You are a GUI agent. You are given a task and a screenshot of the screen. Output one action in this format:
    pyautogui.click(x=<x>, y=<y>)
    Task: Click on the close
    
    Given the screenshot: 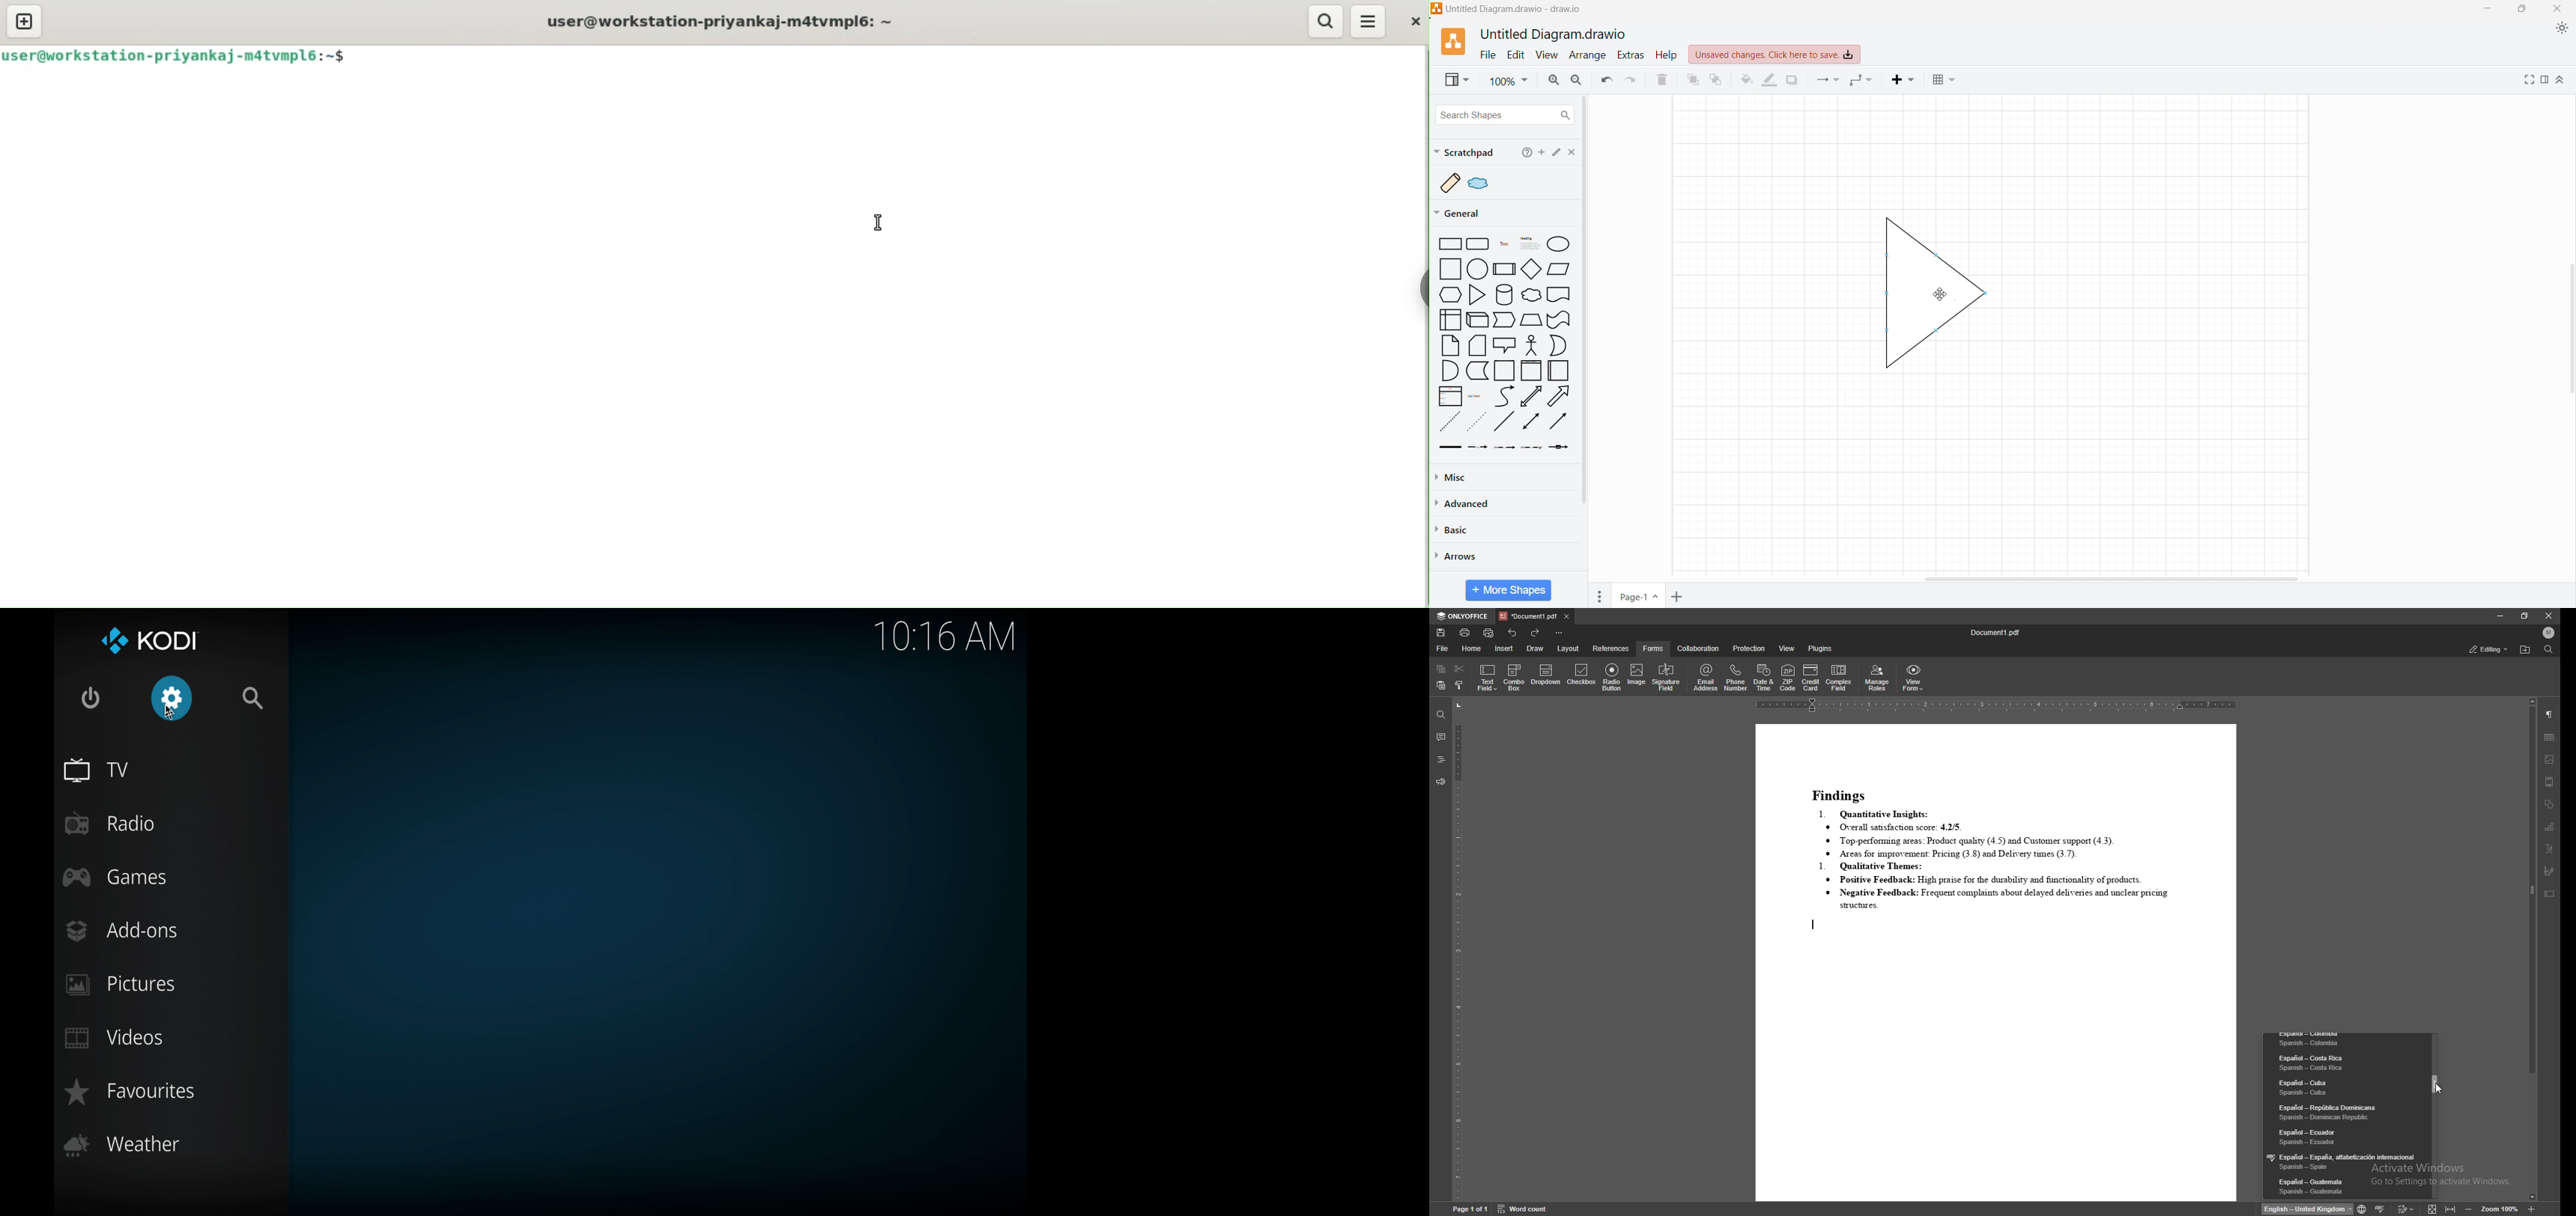 What is the action you would take?
    pyautogui.click(x=1414, y=22)
    